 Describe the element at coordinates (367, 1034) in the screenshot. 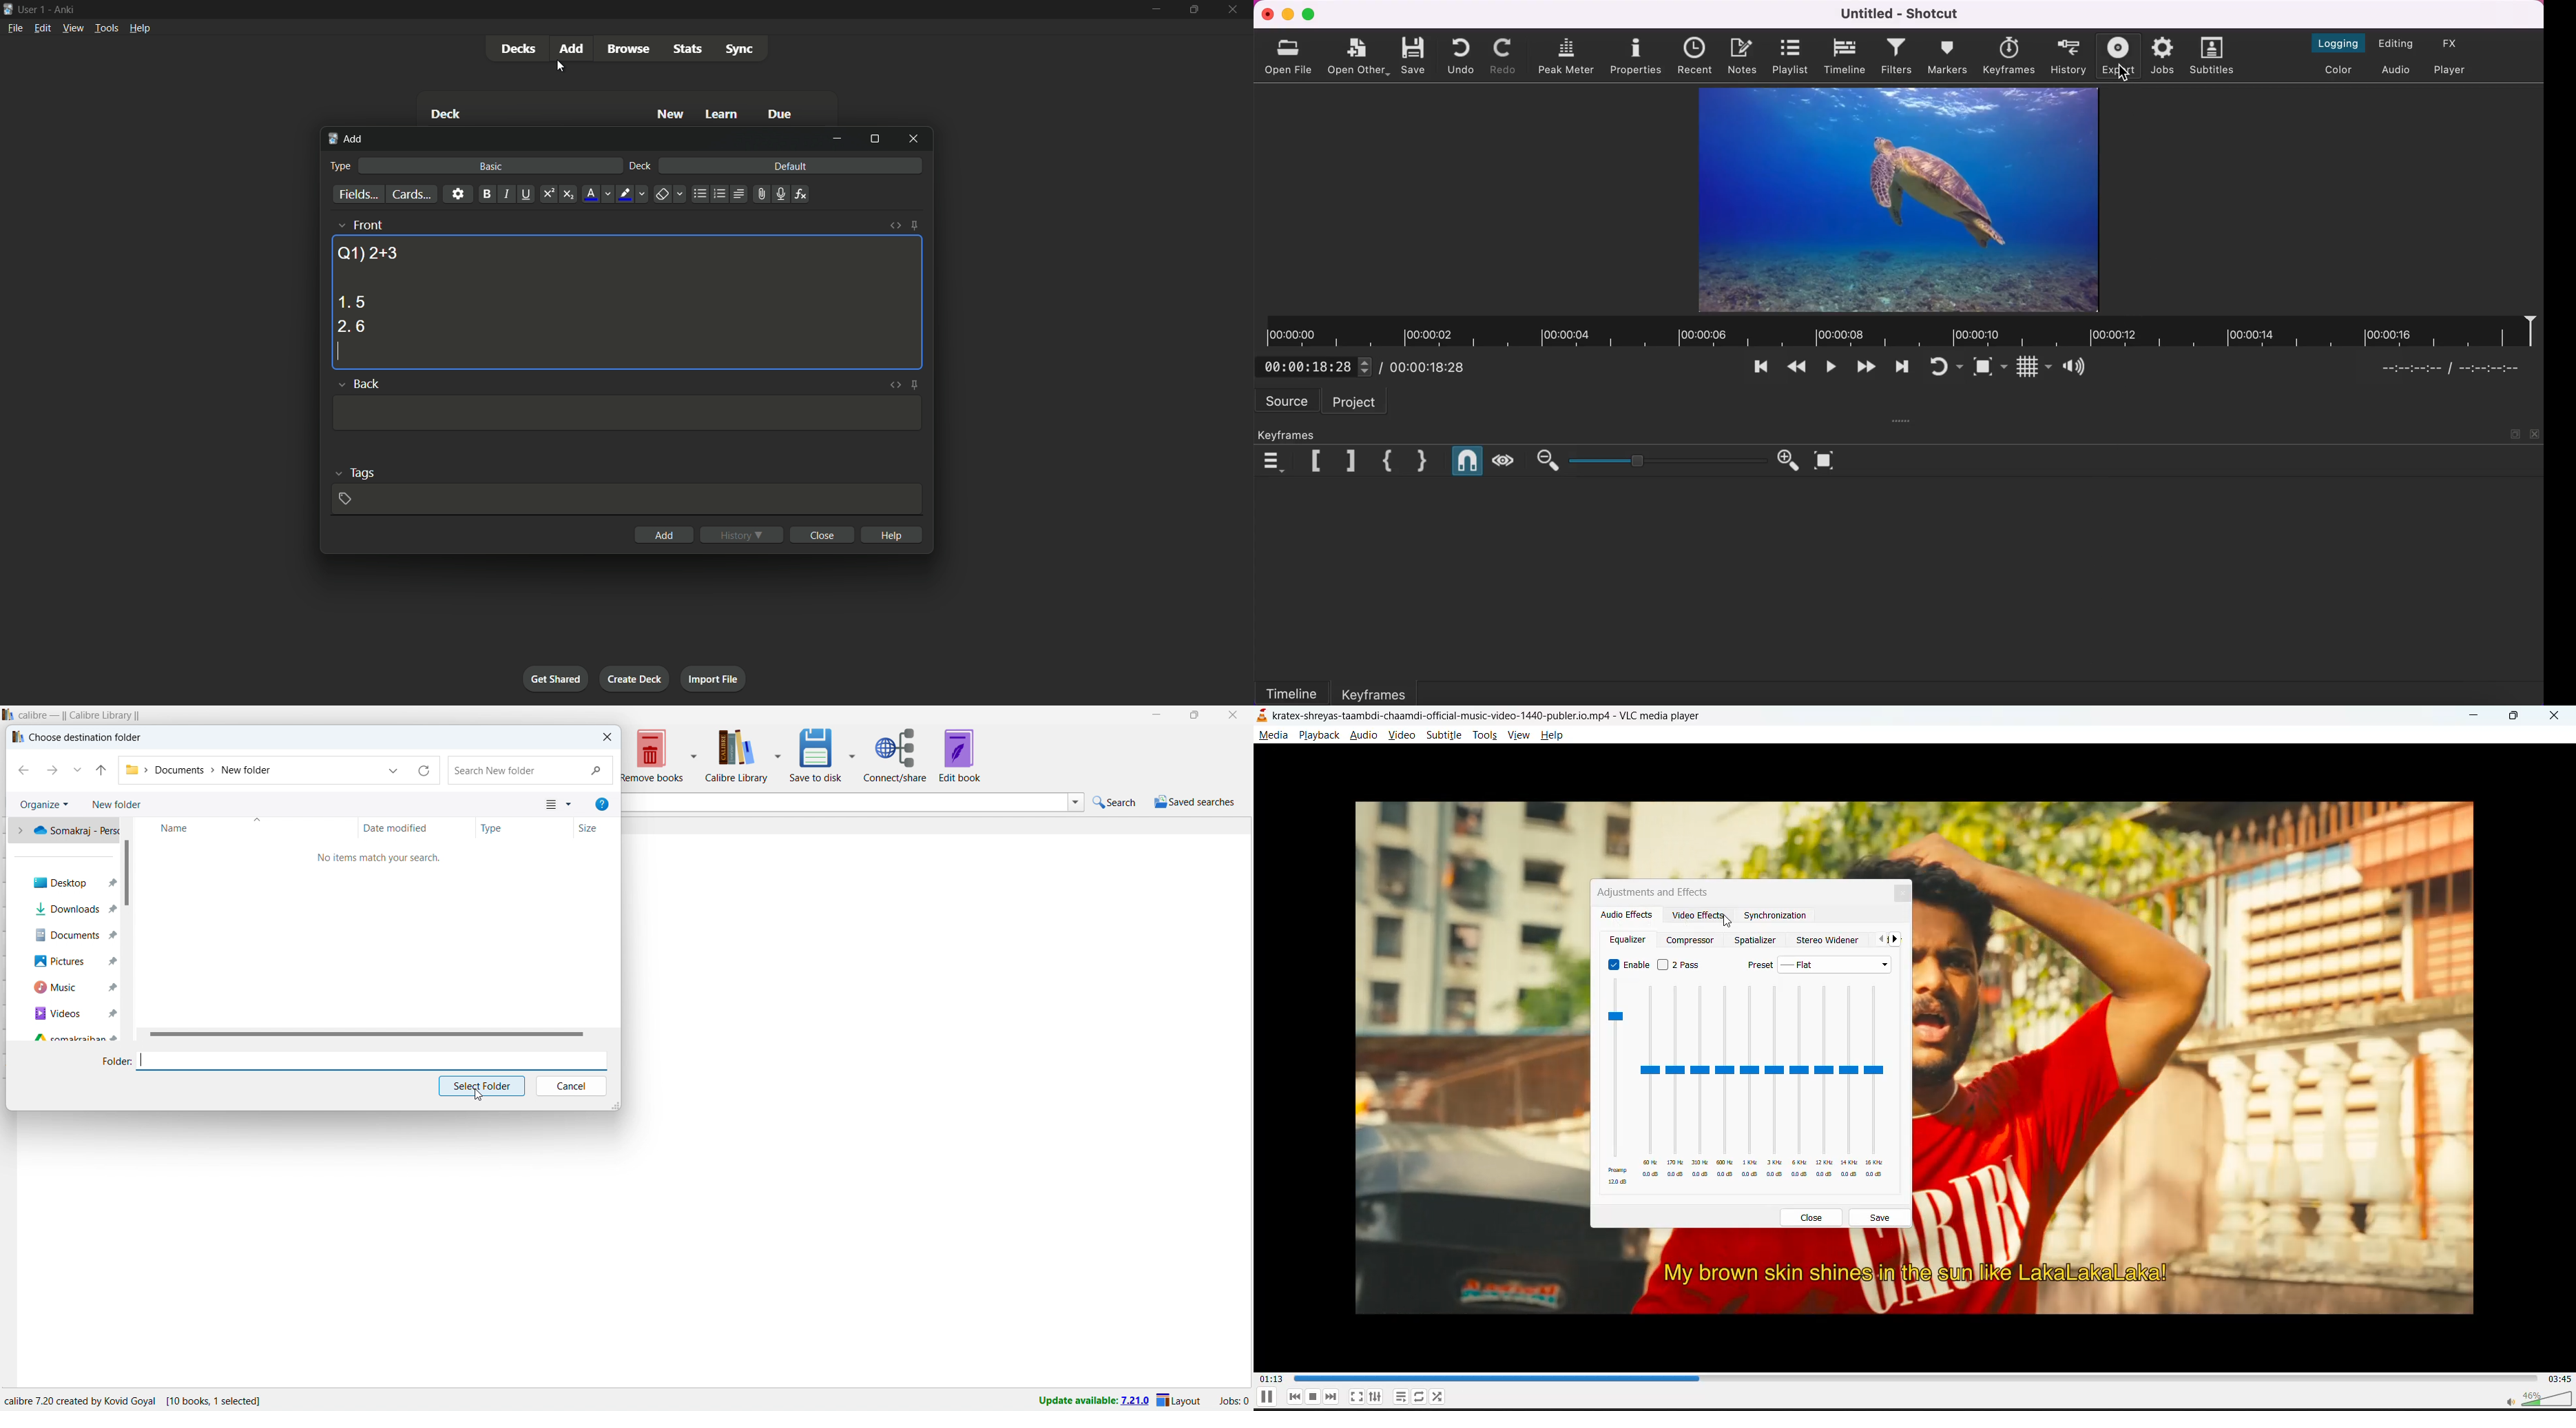

I see `horizontal scrollbar` at that location.